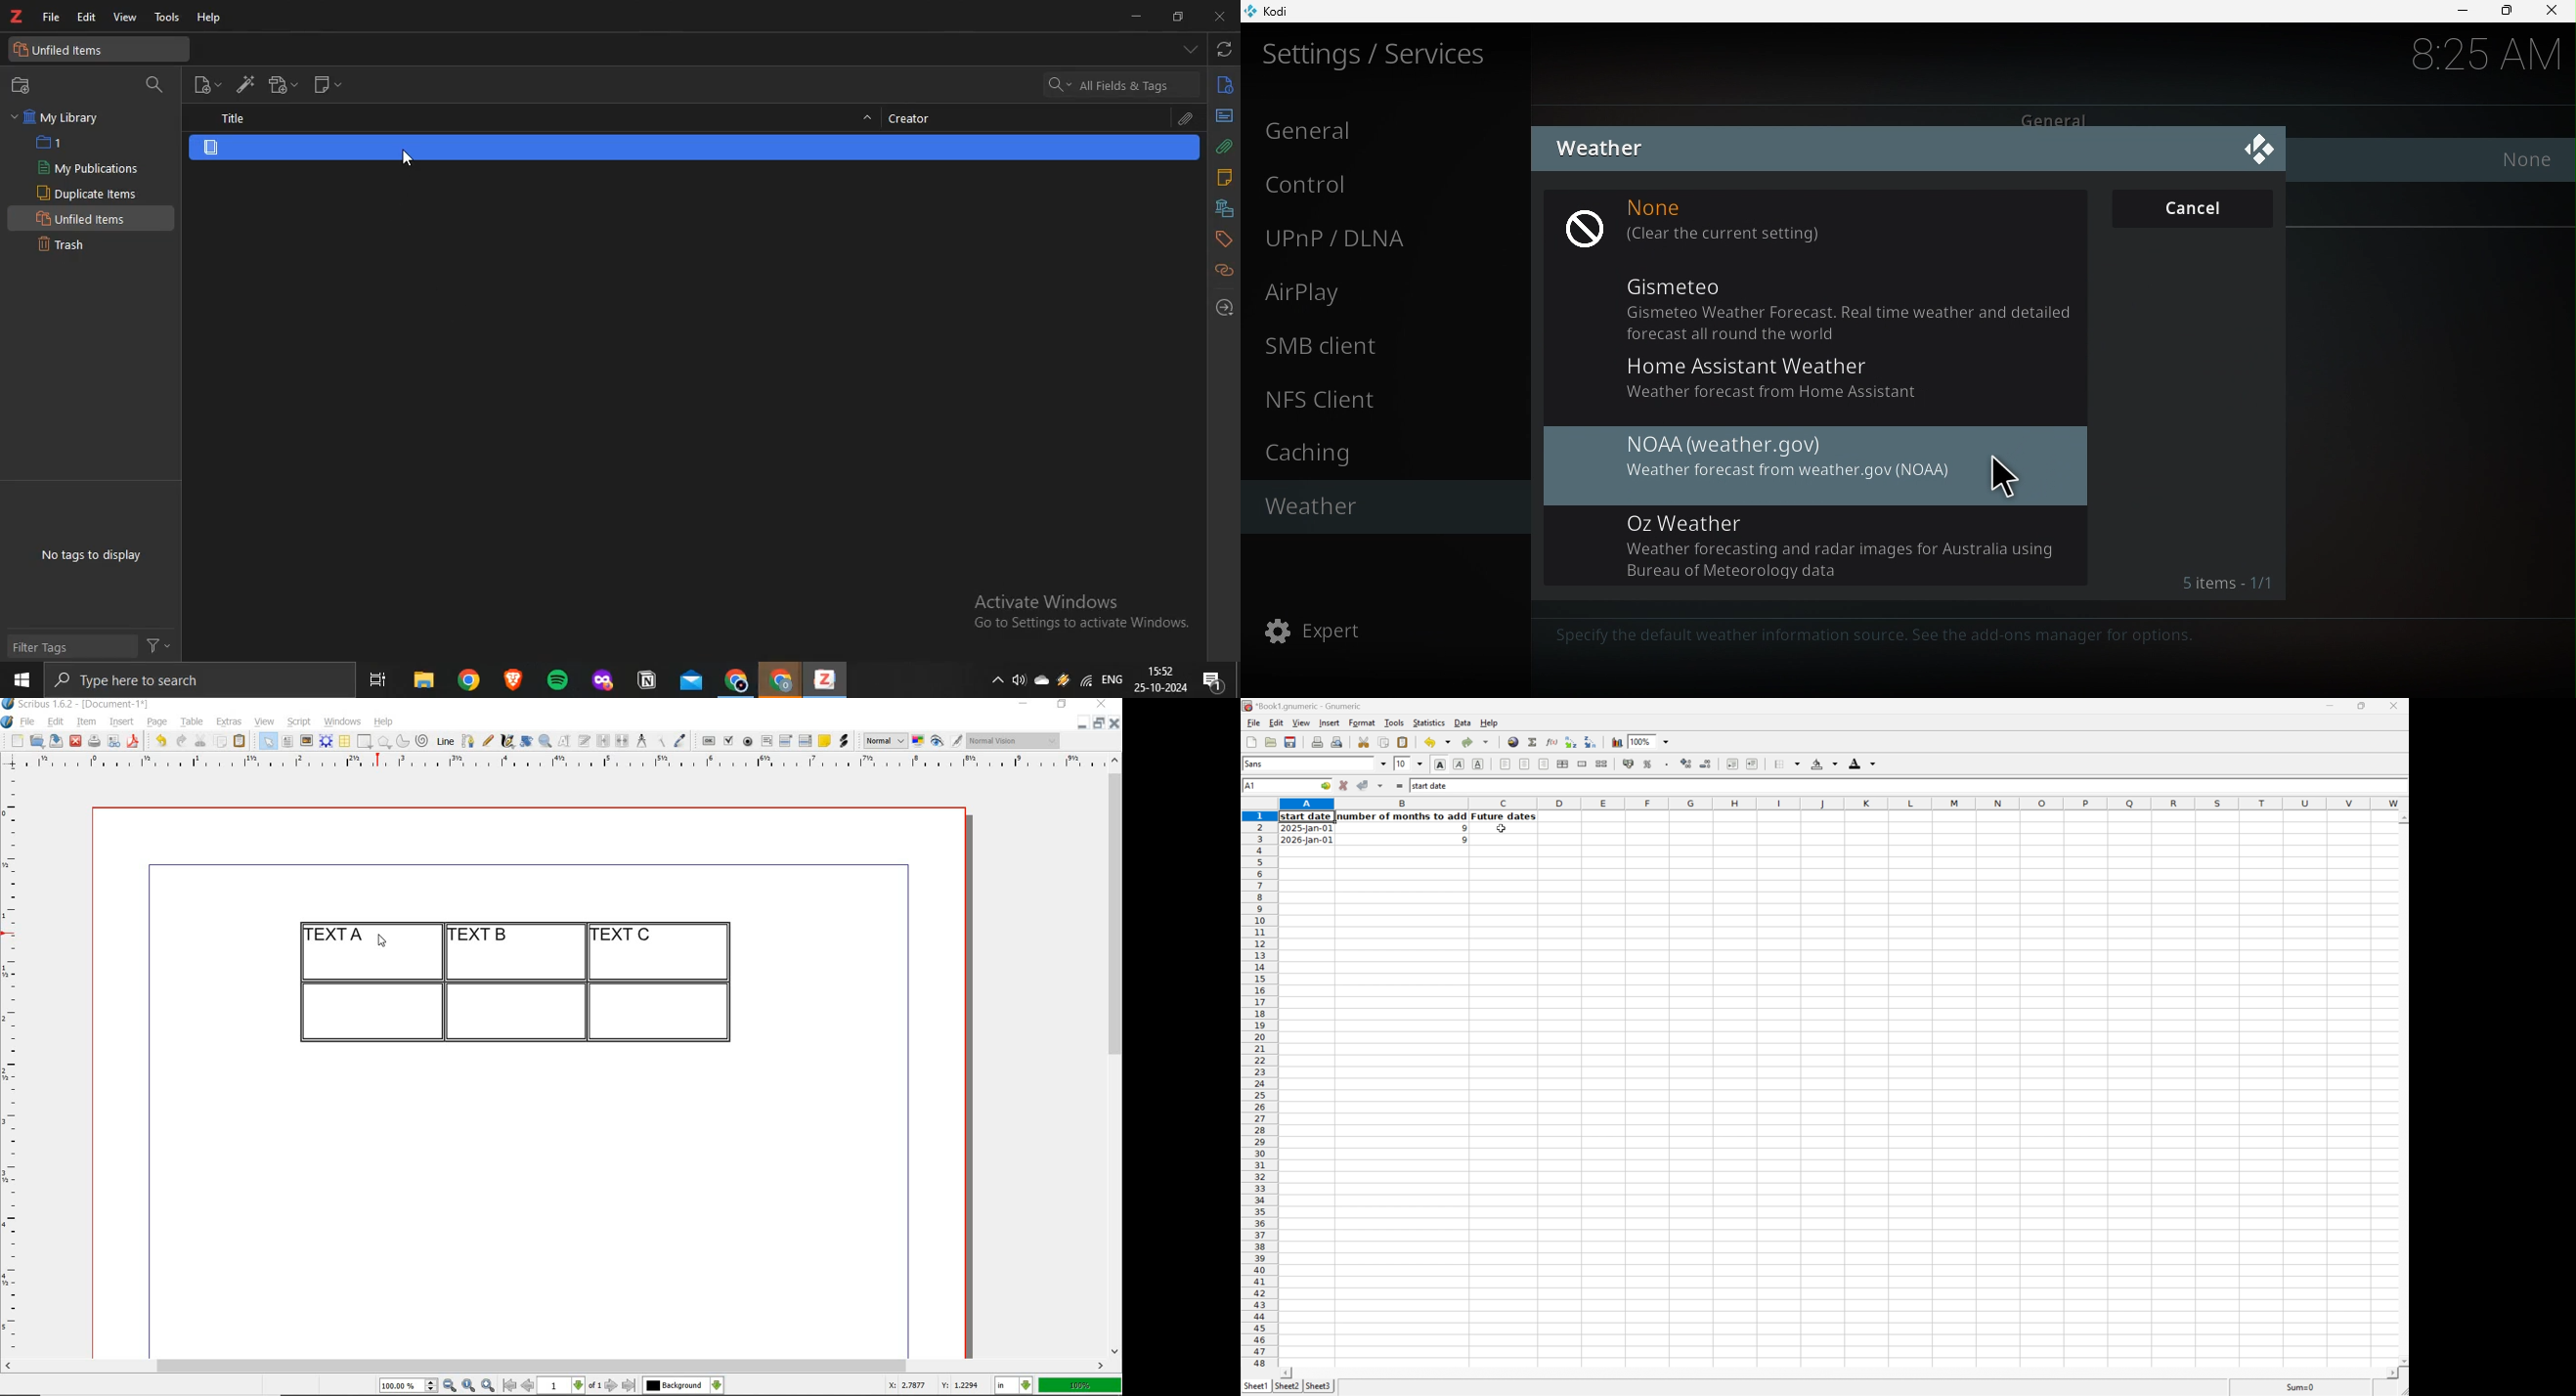 The image size is (2576, 1400). Describe the element at coordinates (1794, 381) in the screenshot. I see `Home Assistant Weather
Weather forecast from Home Assistant` at that location.